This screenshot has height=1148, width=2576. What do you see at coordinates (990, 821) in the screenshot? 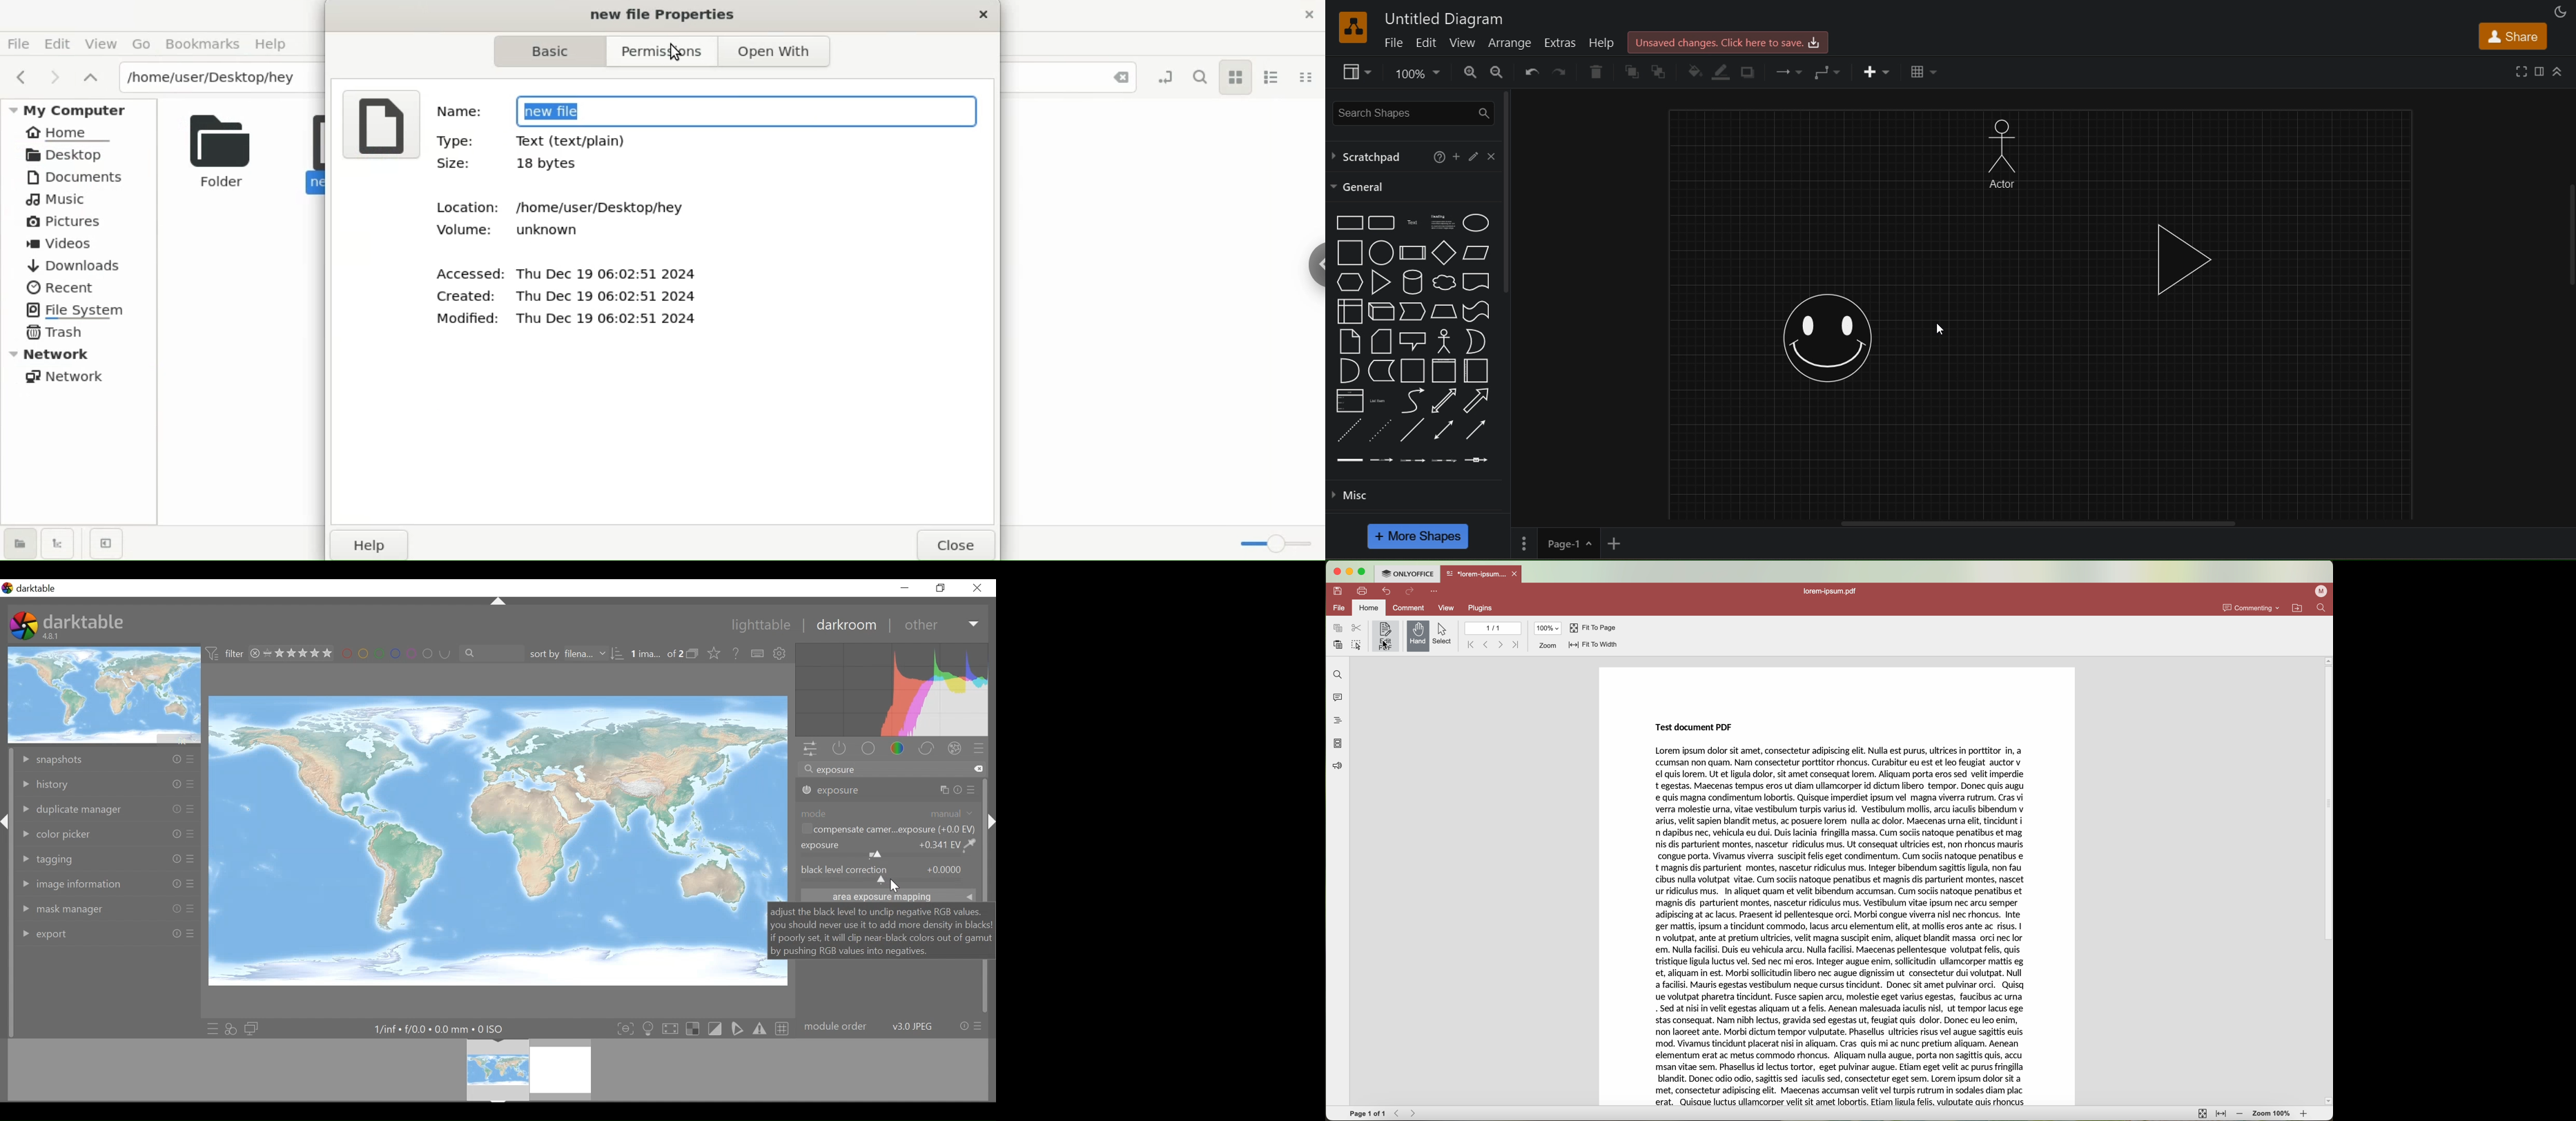
I see `vertical scroll bar` at bounding box center [990, 821].